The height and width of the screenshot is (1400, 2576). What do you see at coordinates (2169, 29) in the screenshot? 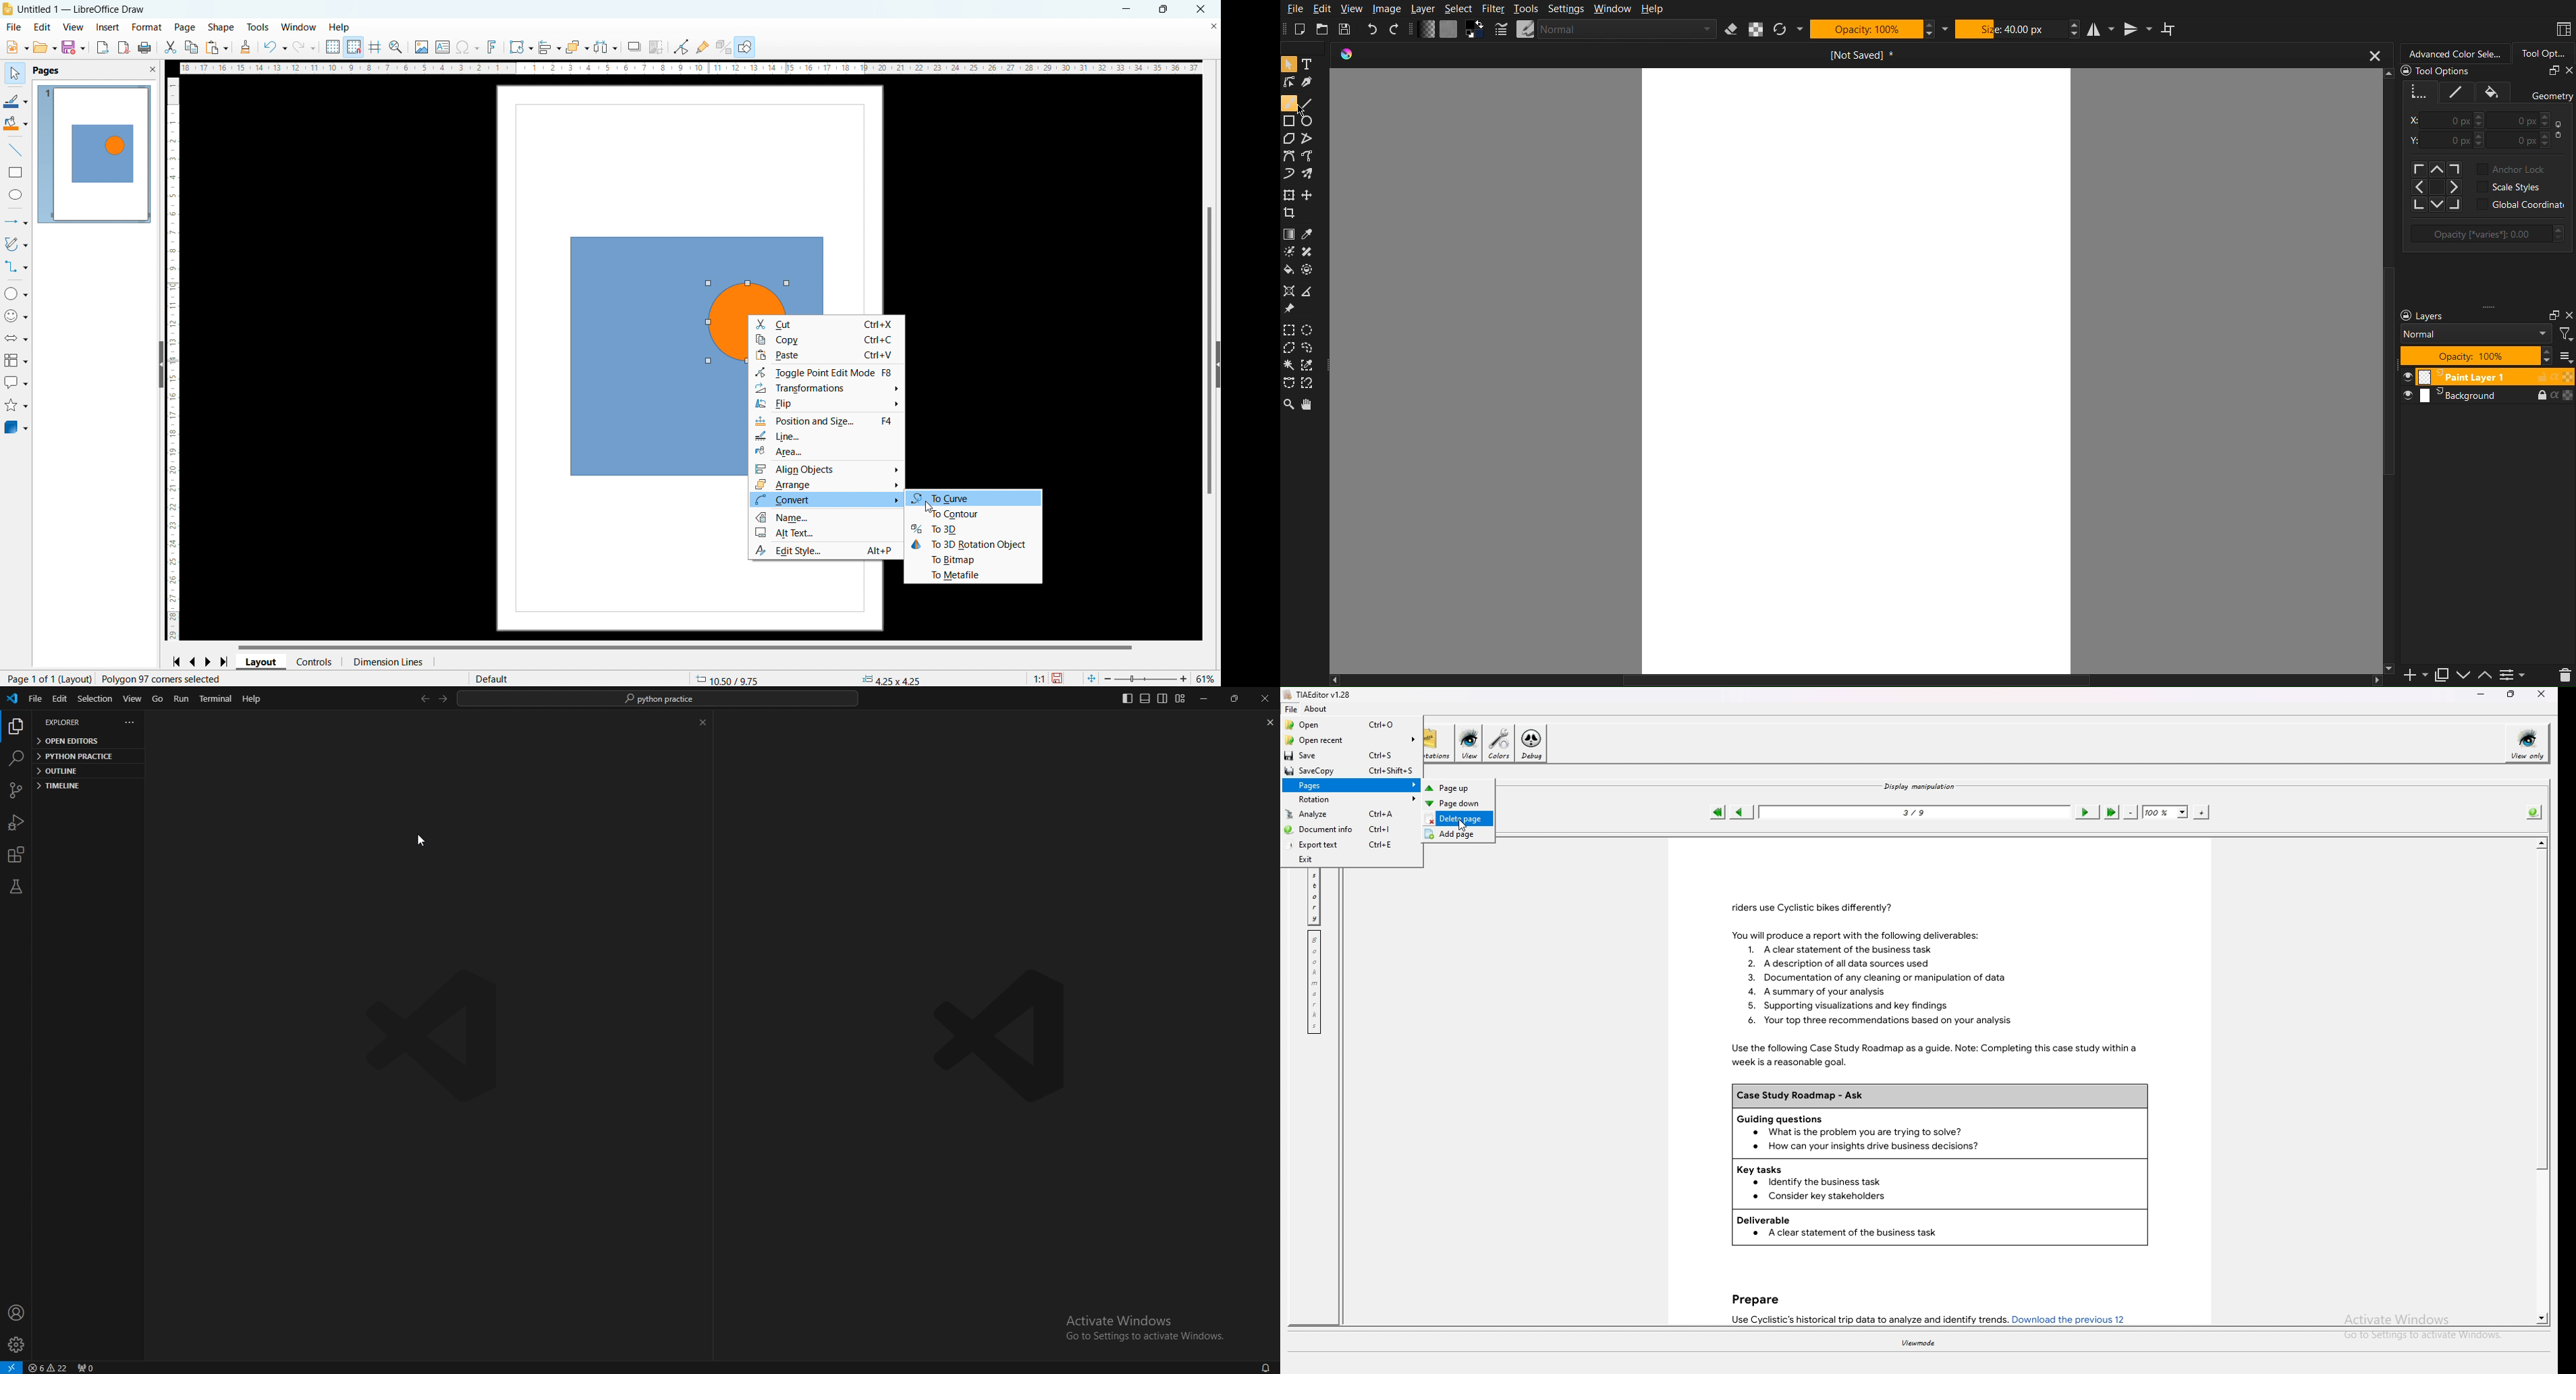
I see `Wrap Around` at bounding box center [2169, 29].